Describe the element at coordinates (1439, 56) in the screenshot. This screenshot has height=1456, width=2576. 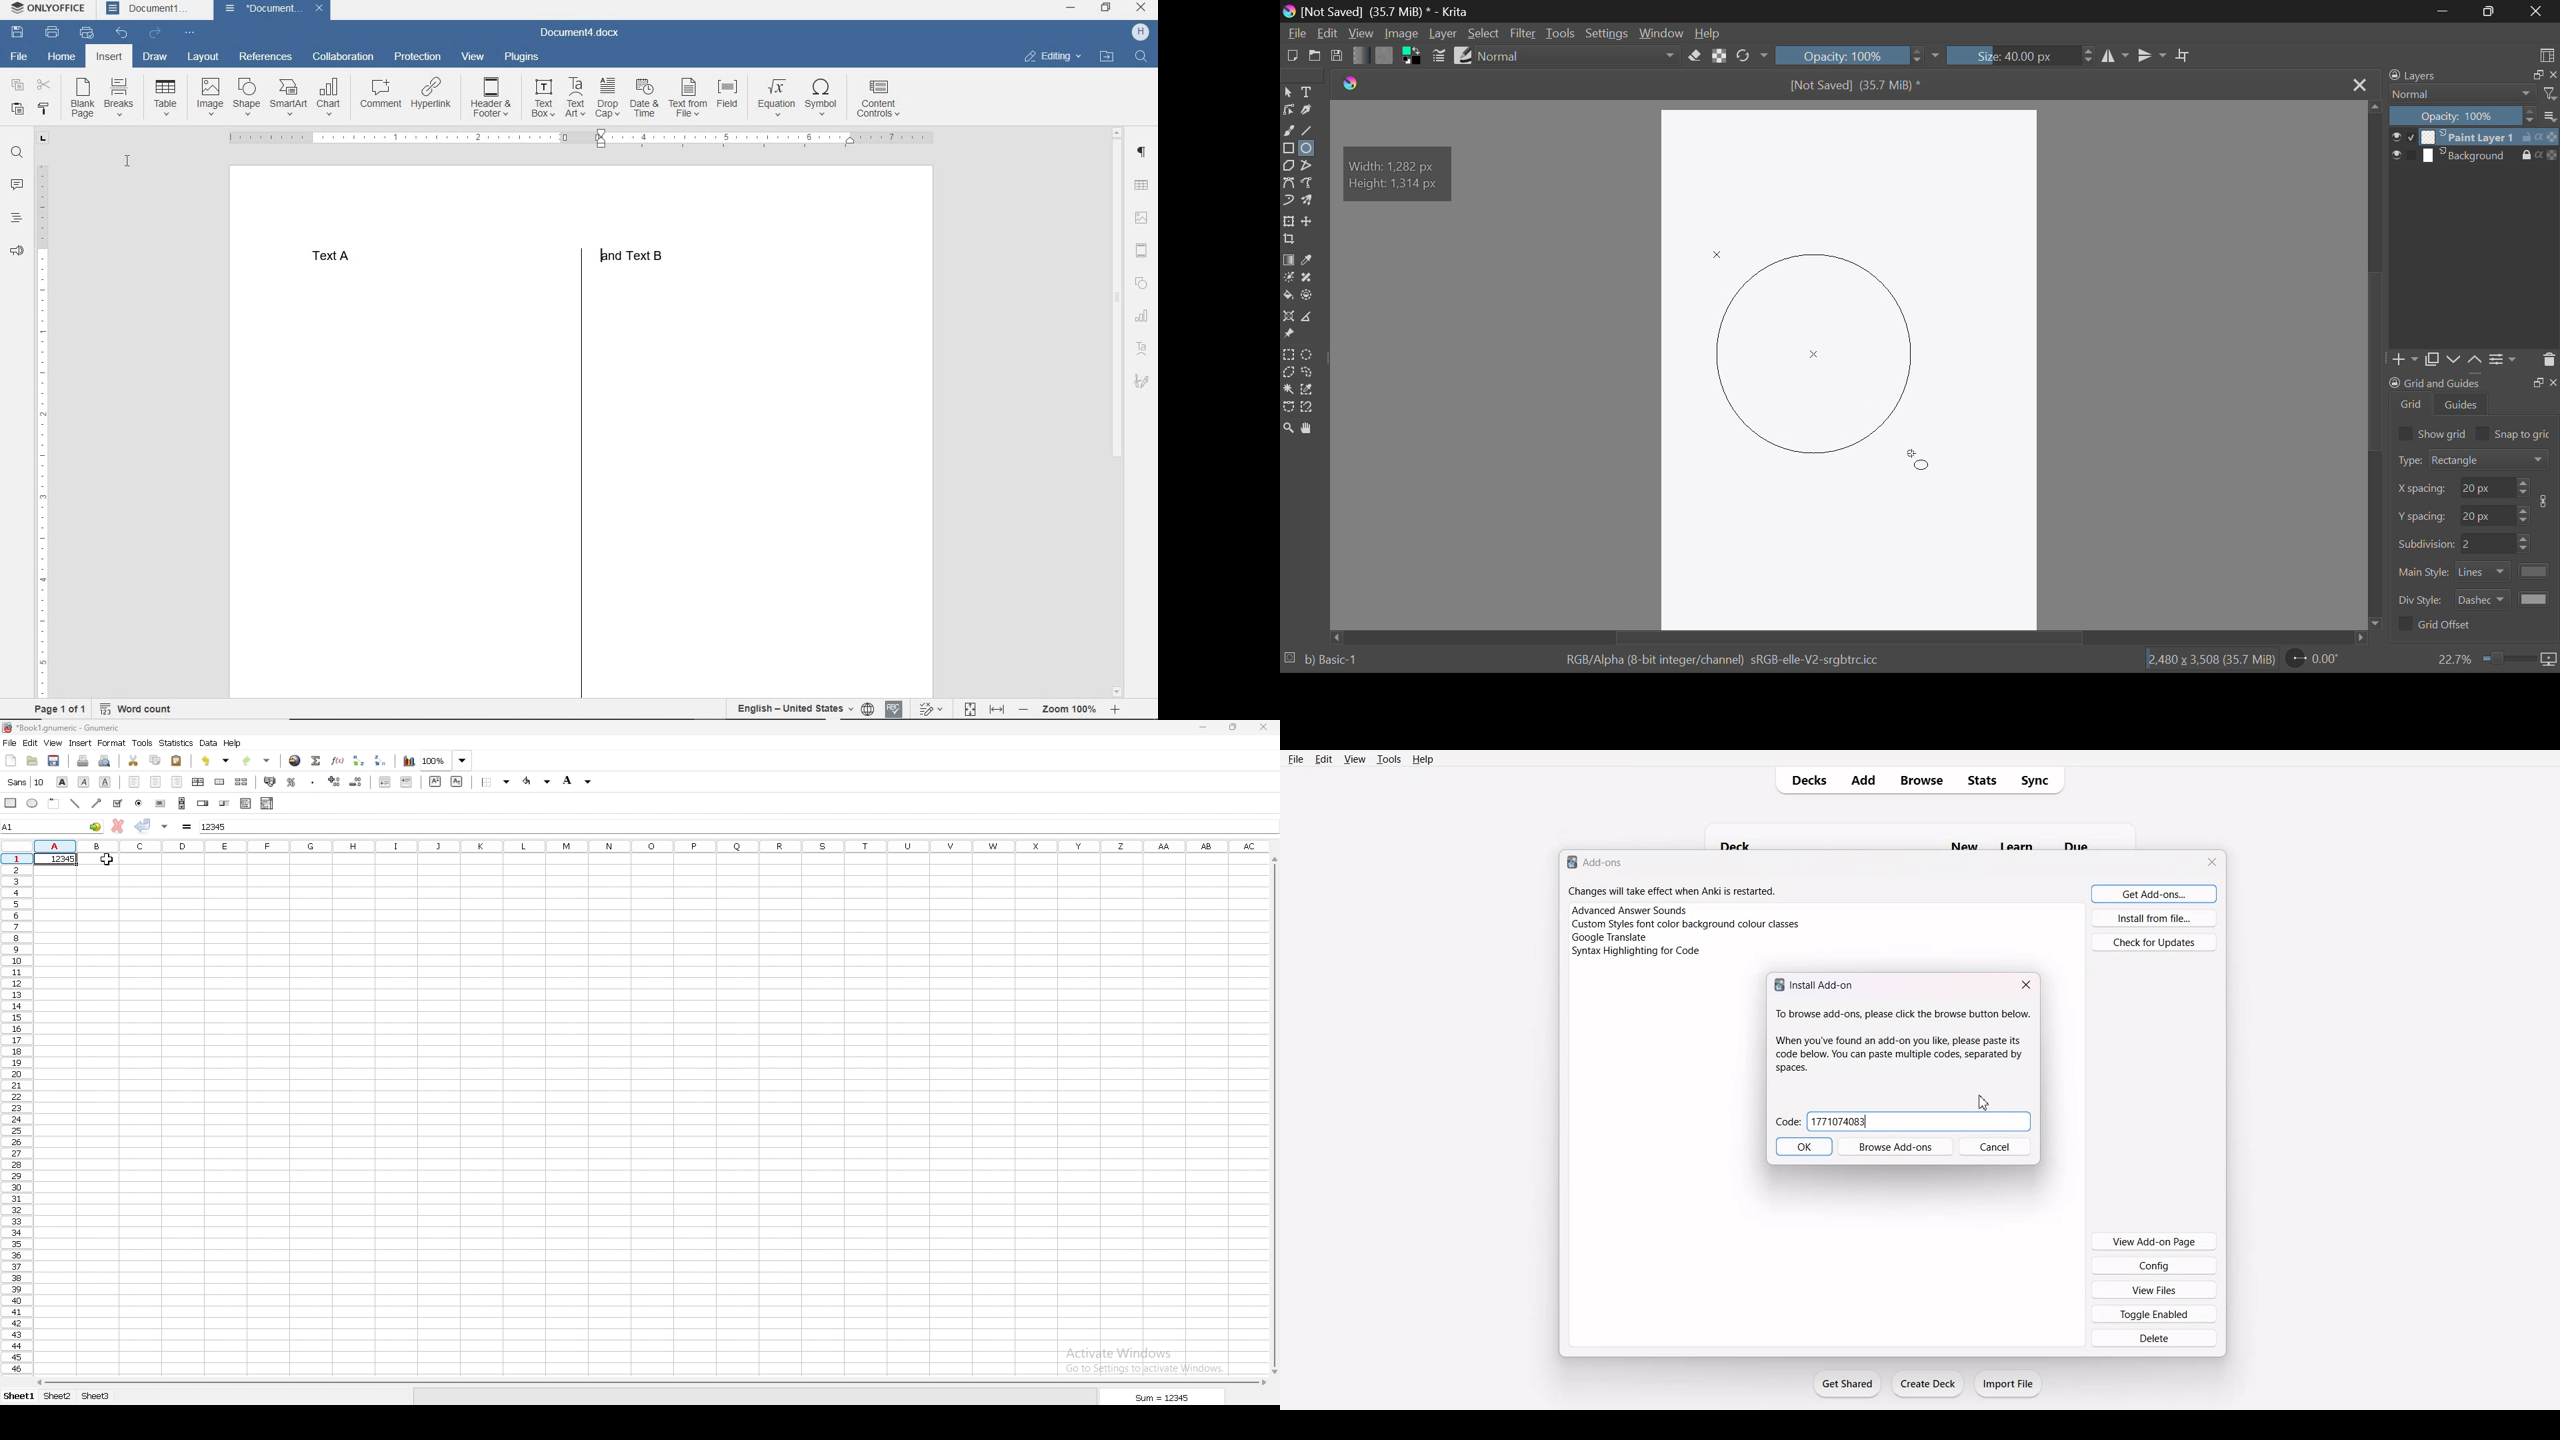
I see `Brush Settings` at that location.